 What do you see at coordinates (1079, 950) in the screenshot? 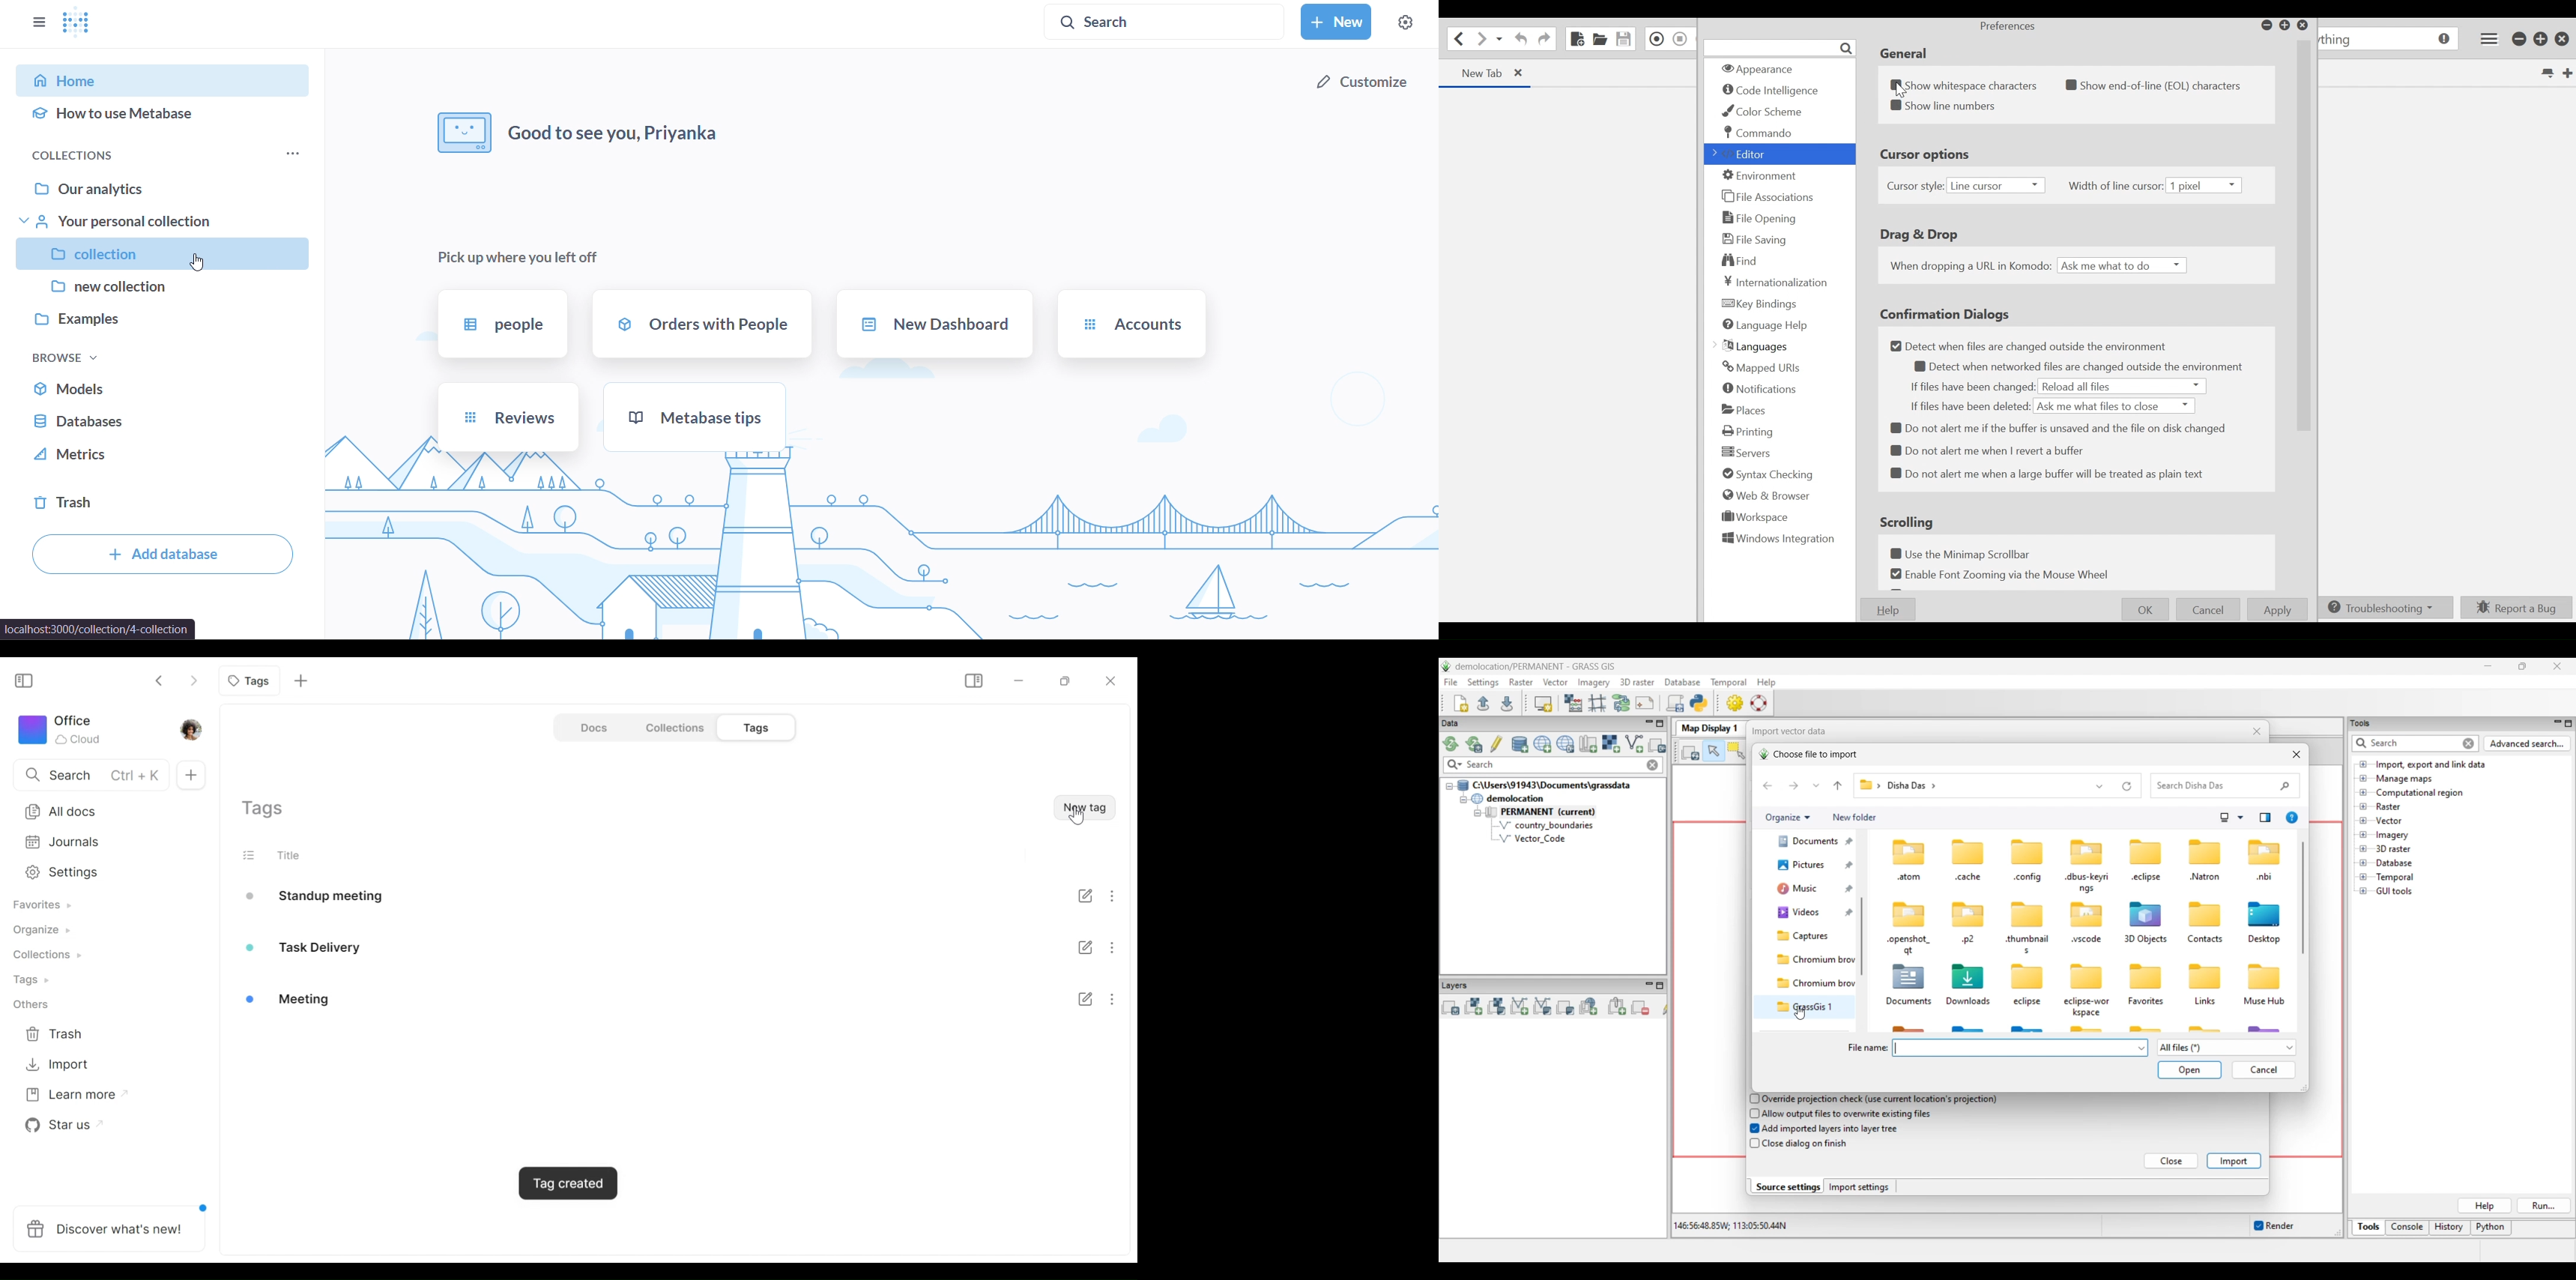
I see `Checklist` at bounding box center [1079, 950].